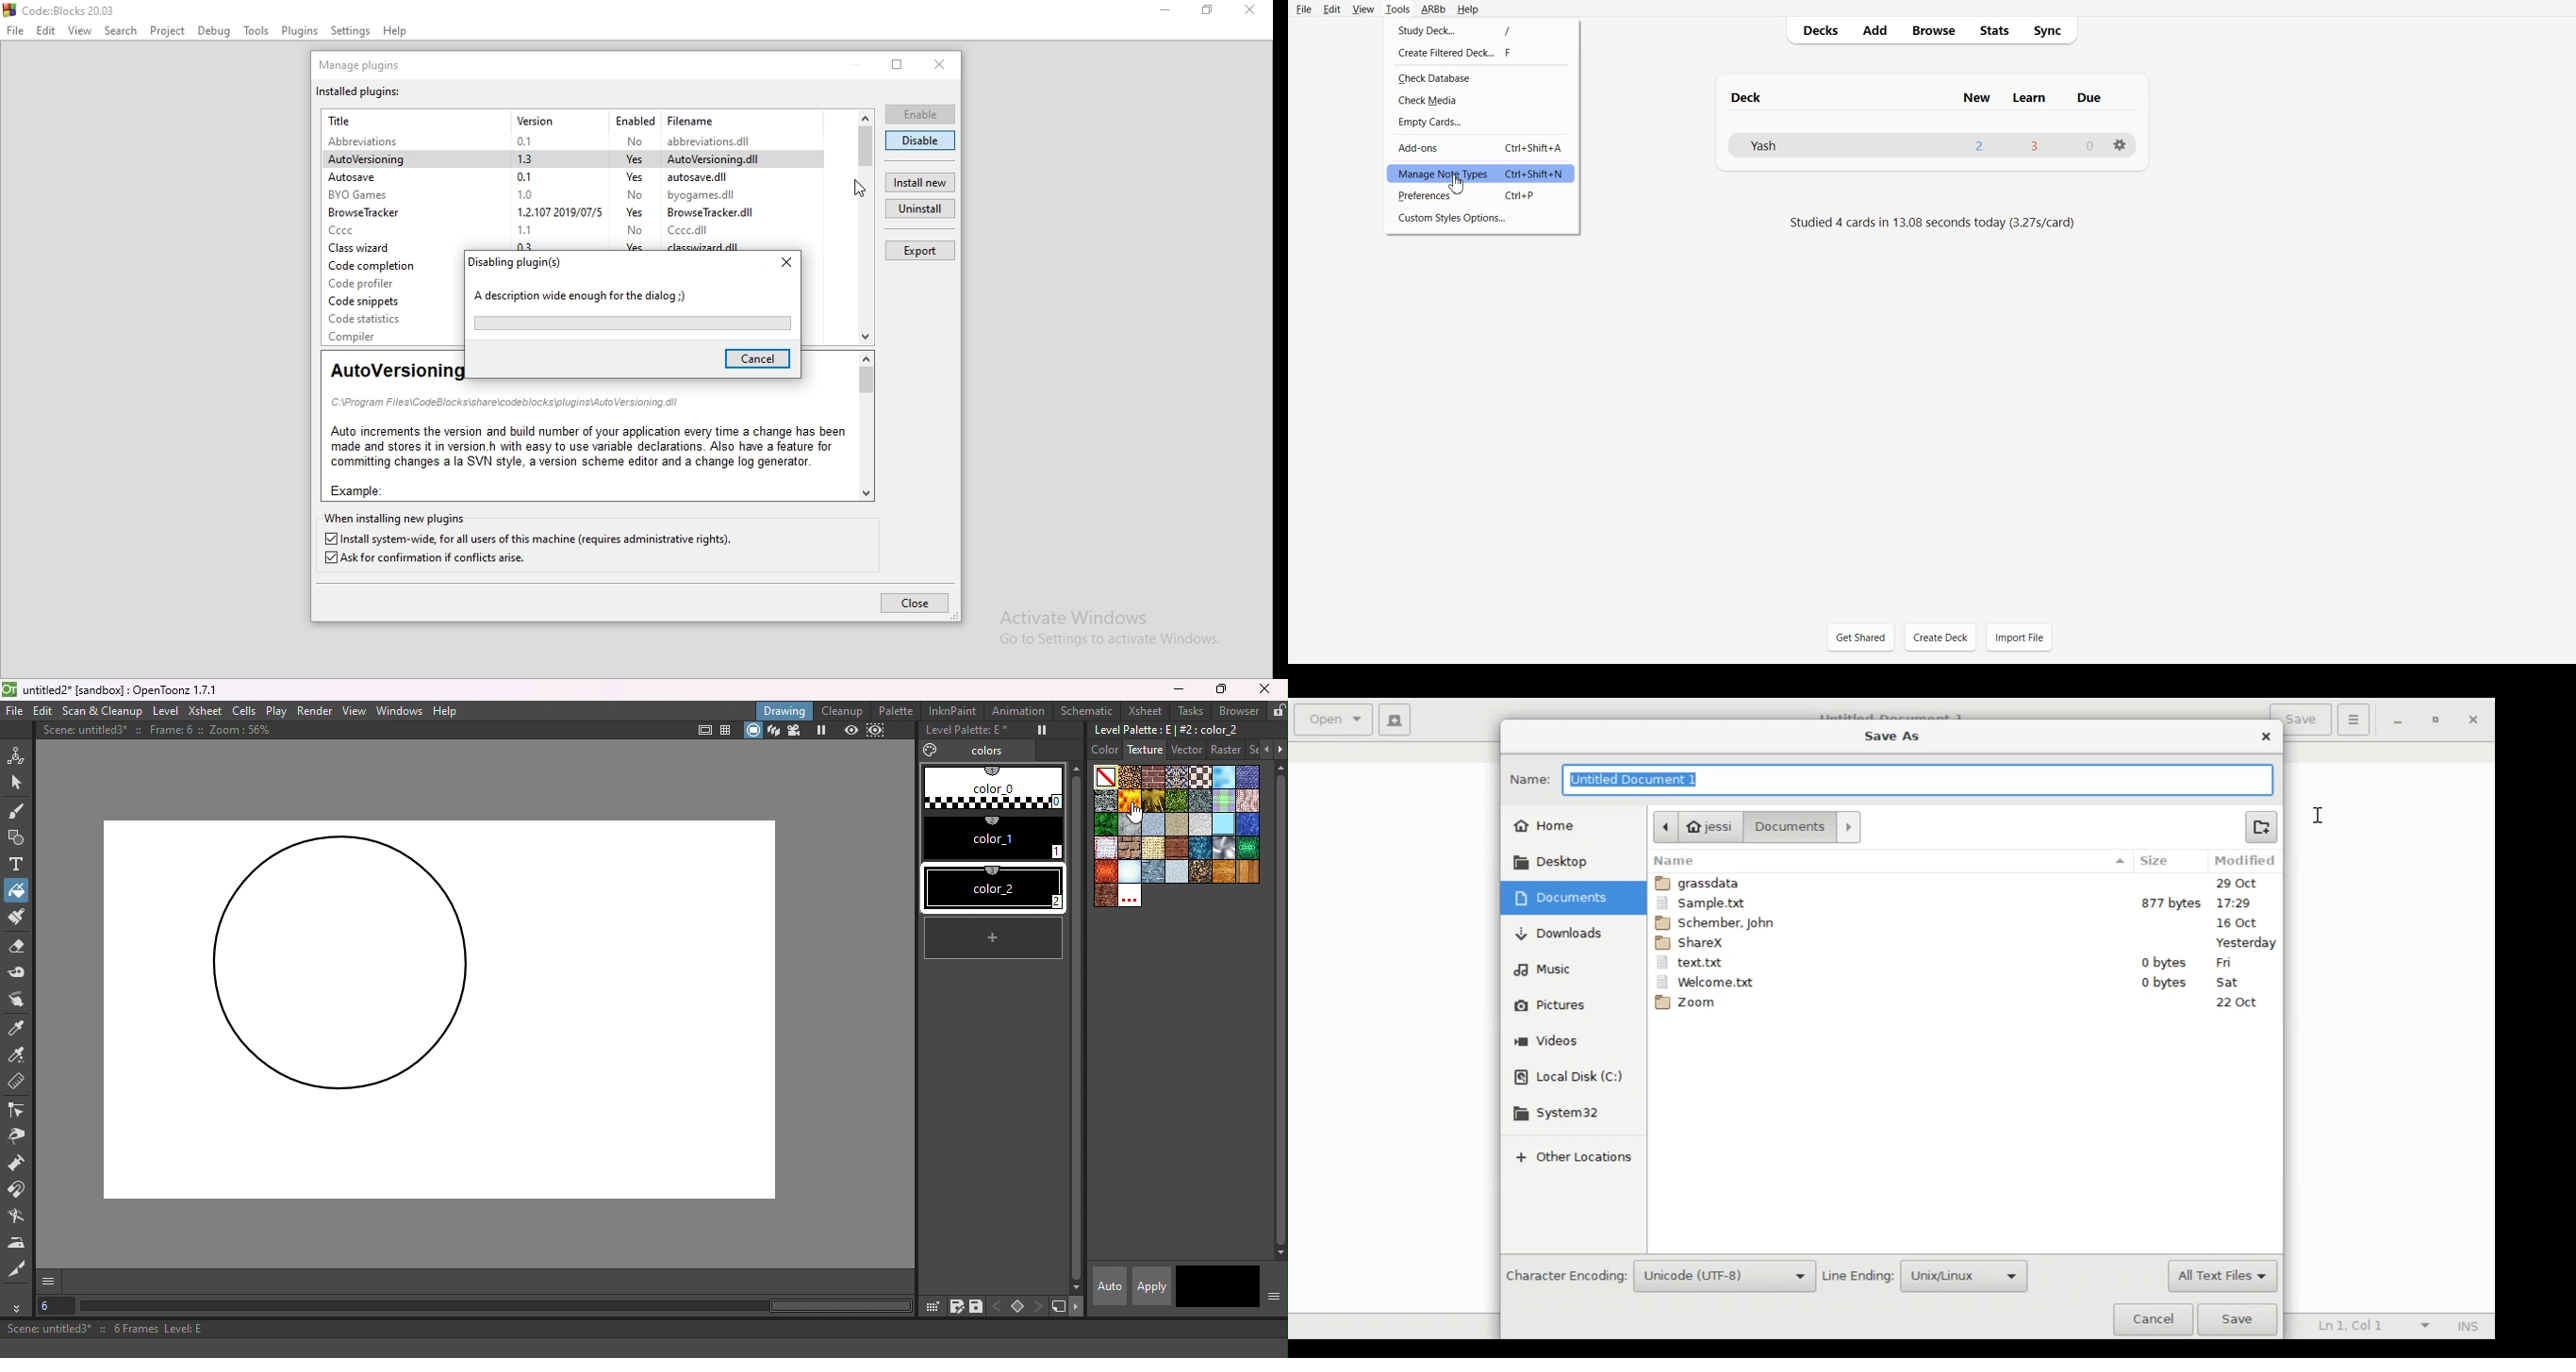 The image size is (2576, 1372). What do you see at coordinates (2019, 637) in the screenshot?
I see `Import File` at bounding box center [2019, 637].